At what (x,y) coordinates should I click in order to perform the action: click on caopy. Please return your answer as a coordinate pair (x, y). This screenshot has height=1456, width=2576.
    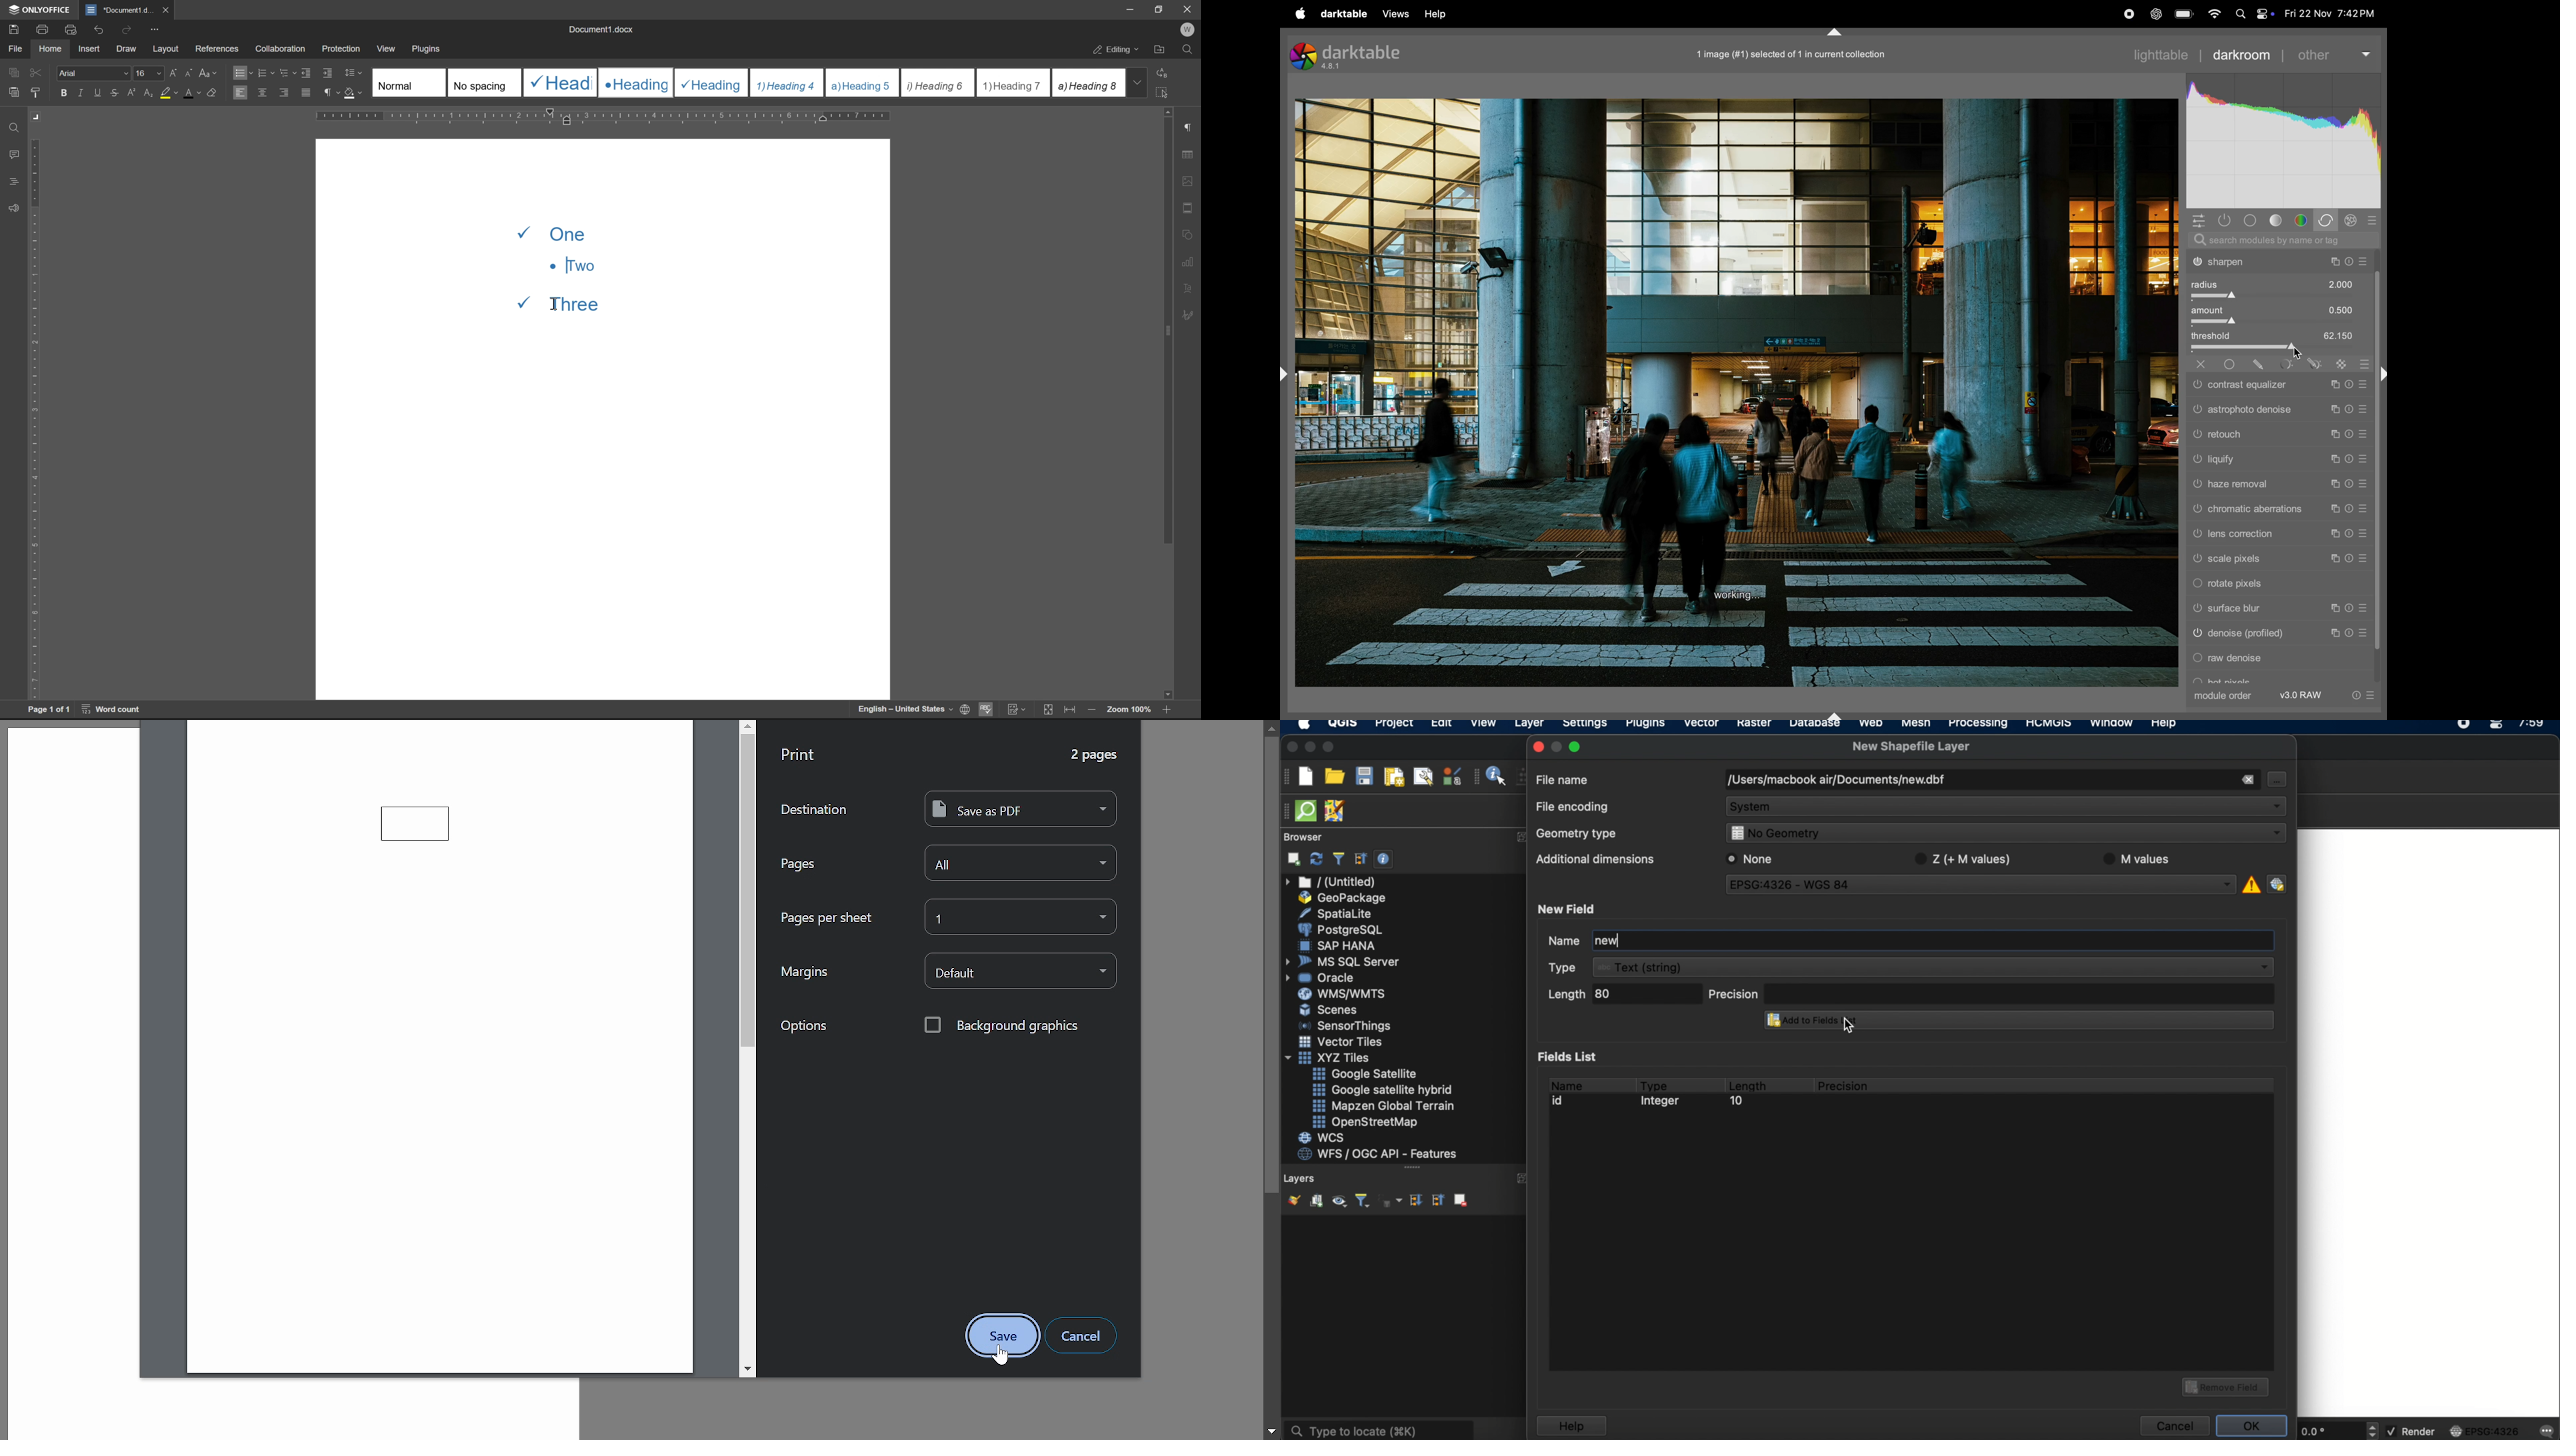
    Looking at the image, I should click on (12, 74).